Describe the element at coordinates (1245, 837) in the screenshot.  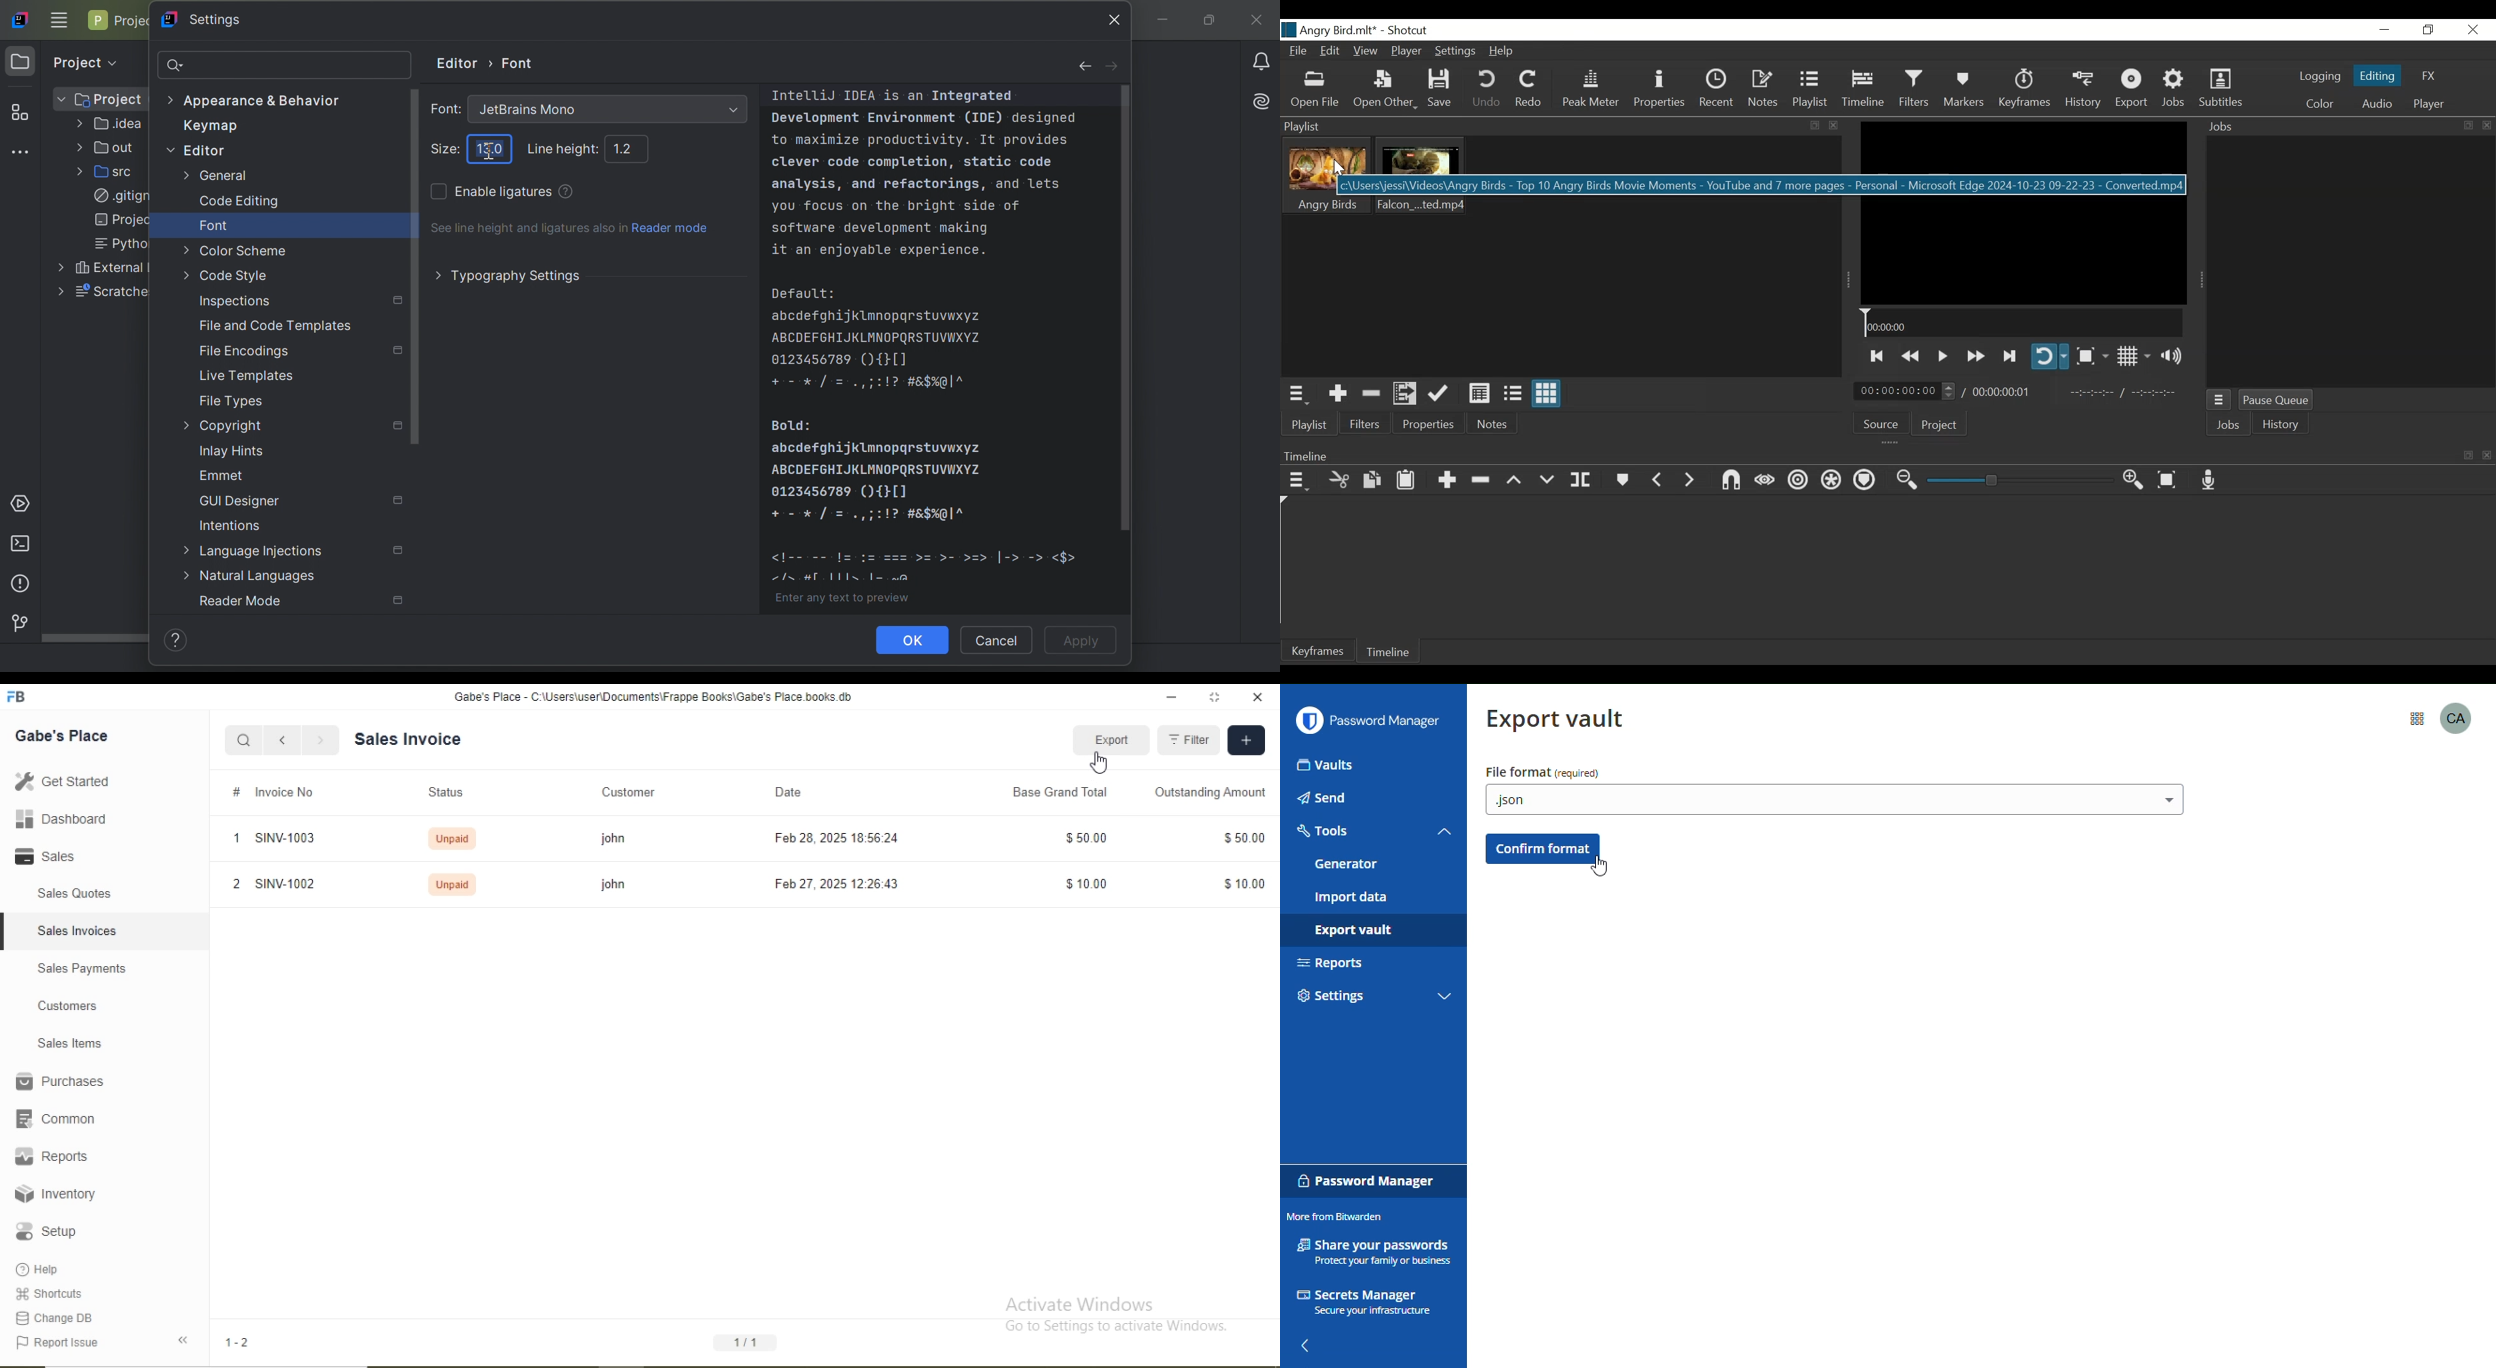
I see `$5000` at that location.